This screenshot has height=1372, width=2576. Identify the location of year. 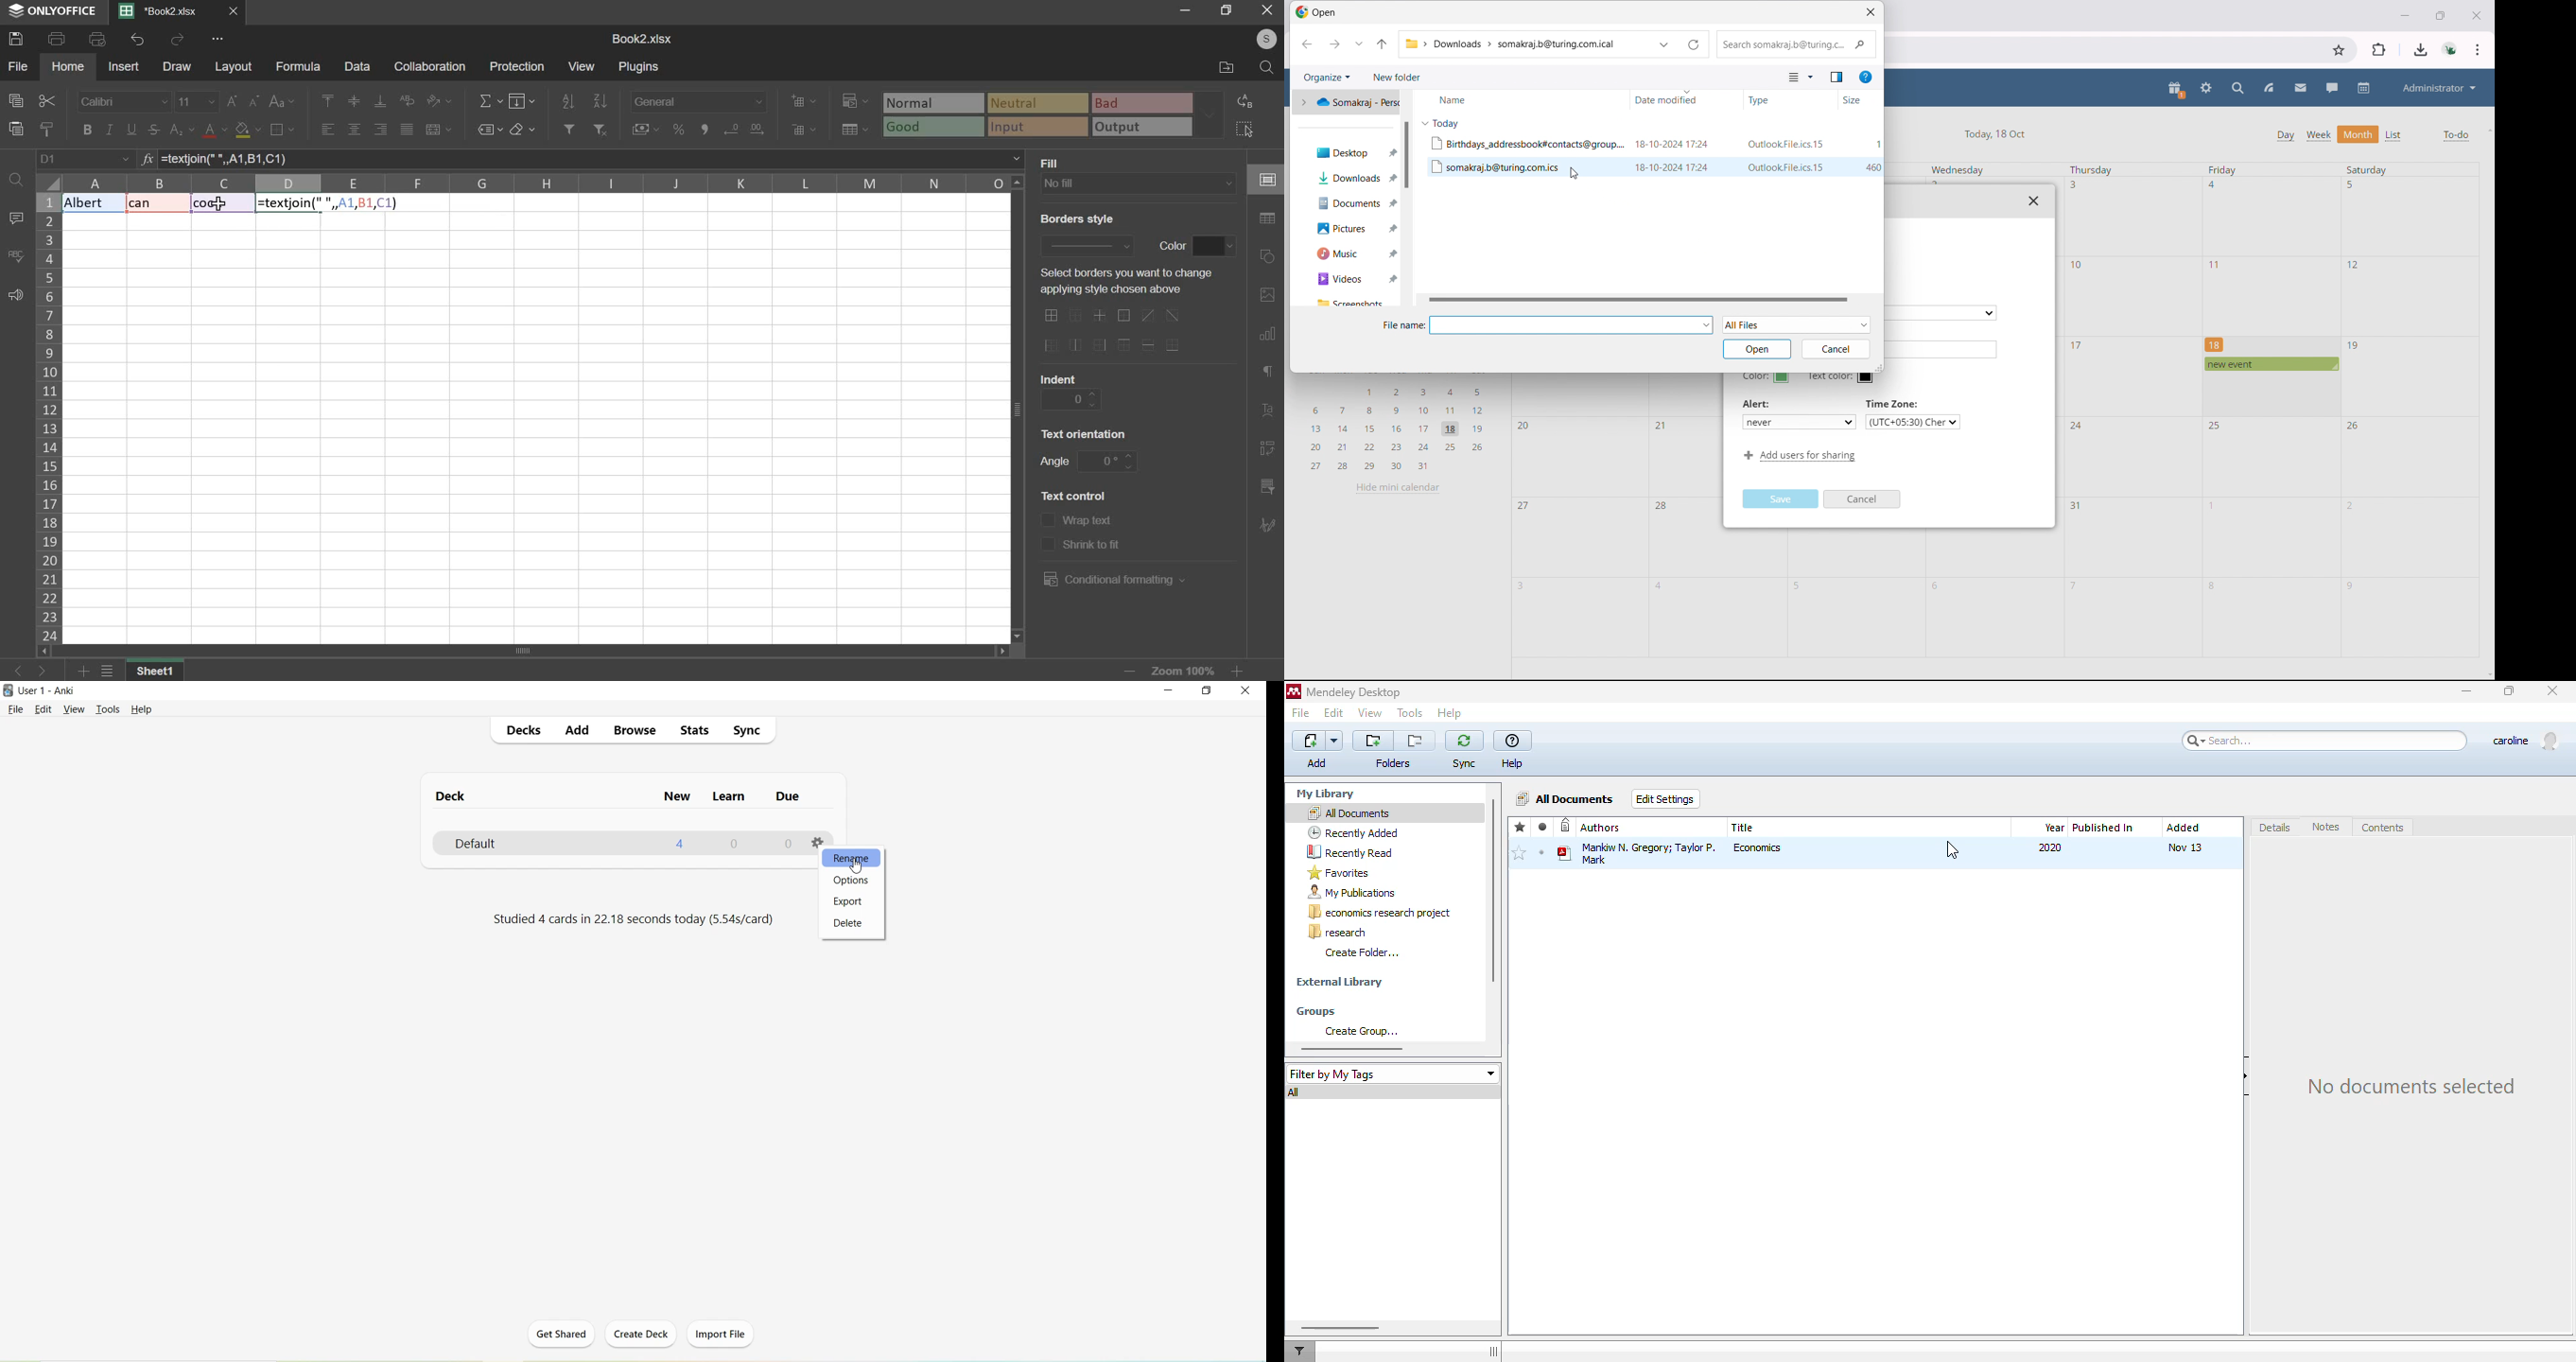
(2054, 828).